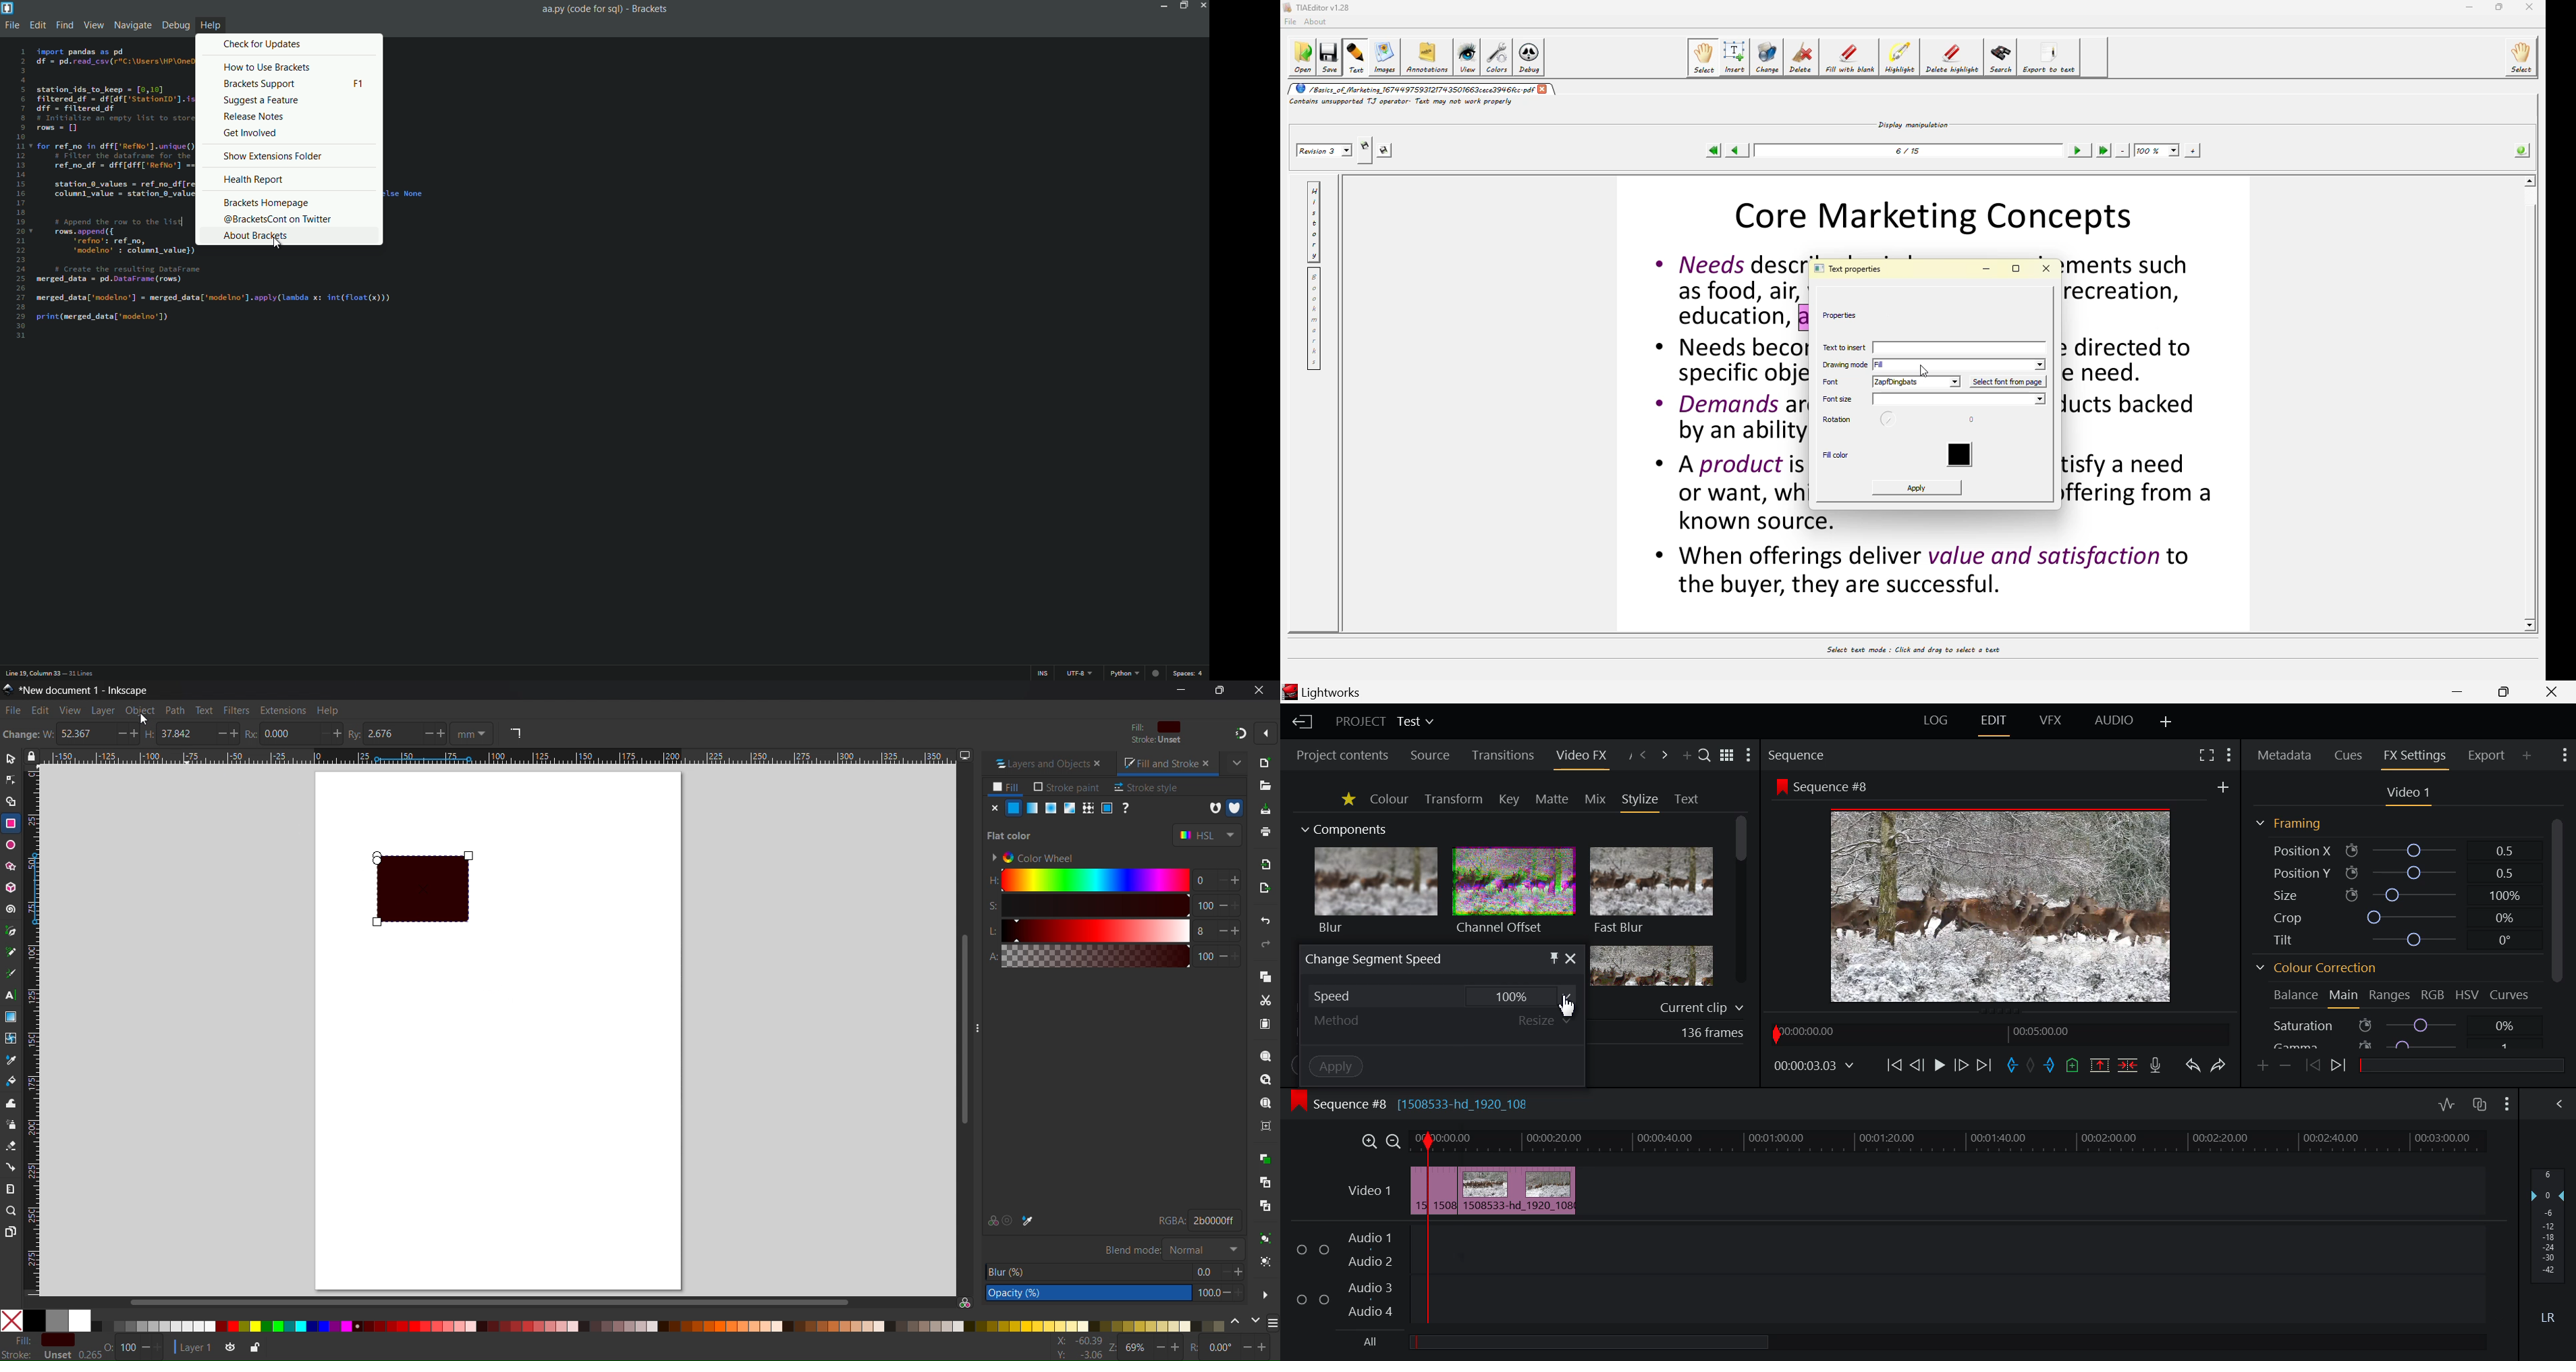 This screenshot has height=1372, width=2576. What do you see at coordinates (1203, 1248) in the screenshot?
I see `Blend mode` at bounding box center [1203, 1248].